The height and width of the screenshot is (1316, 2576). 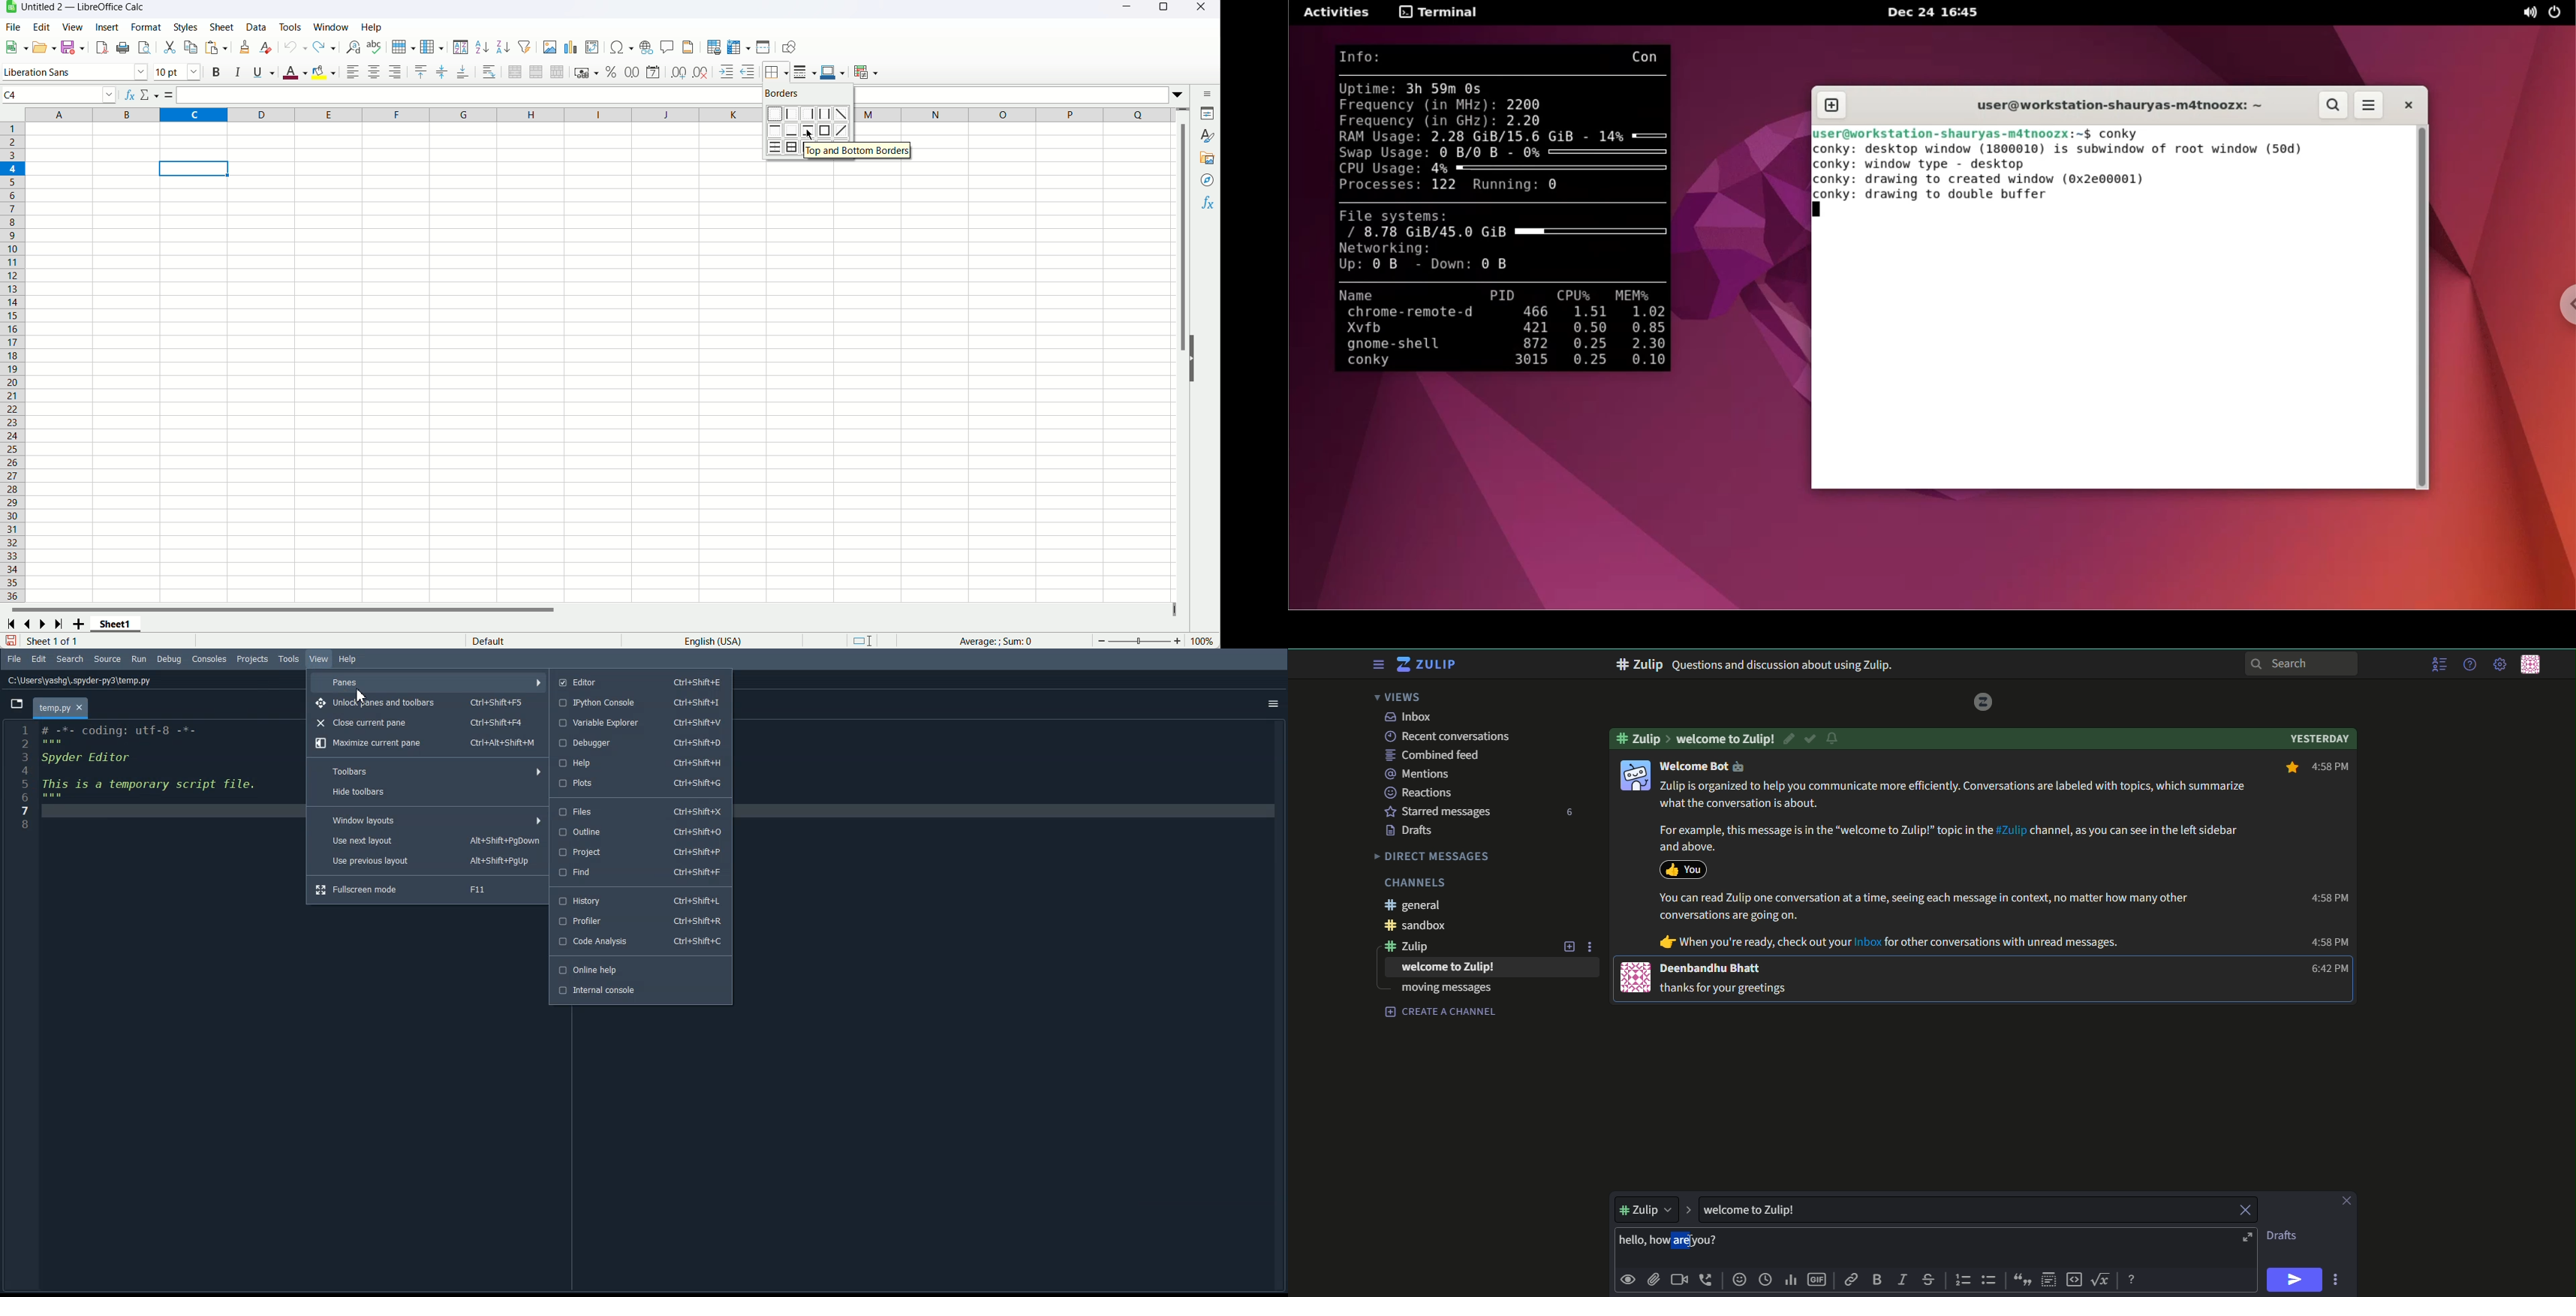 What do you see at coordinates (1205, 642) in the screenshot?
I see `Zoom factor` at bounding box center [1205, 642].